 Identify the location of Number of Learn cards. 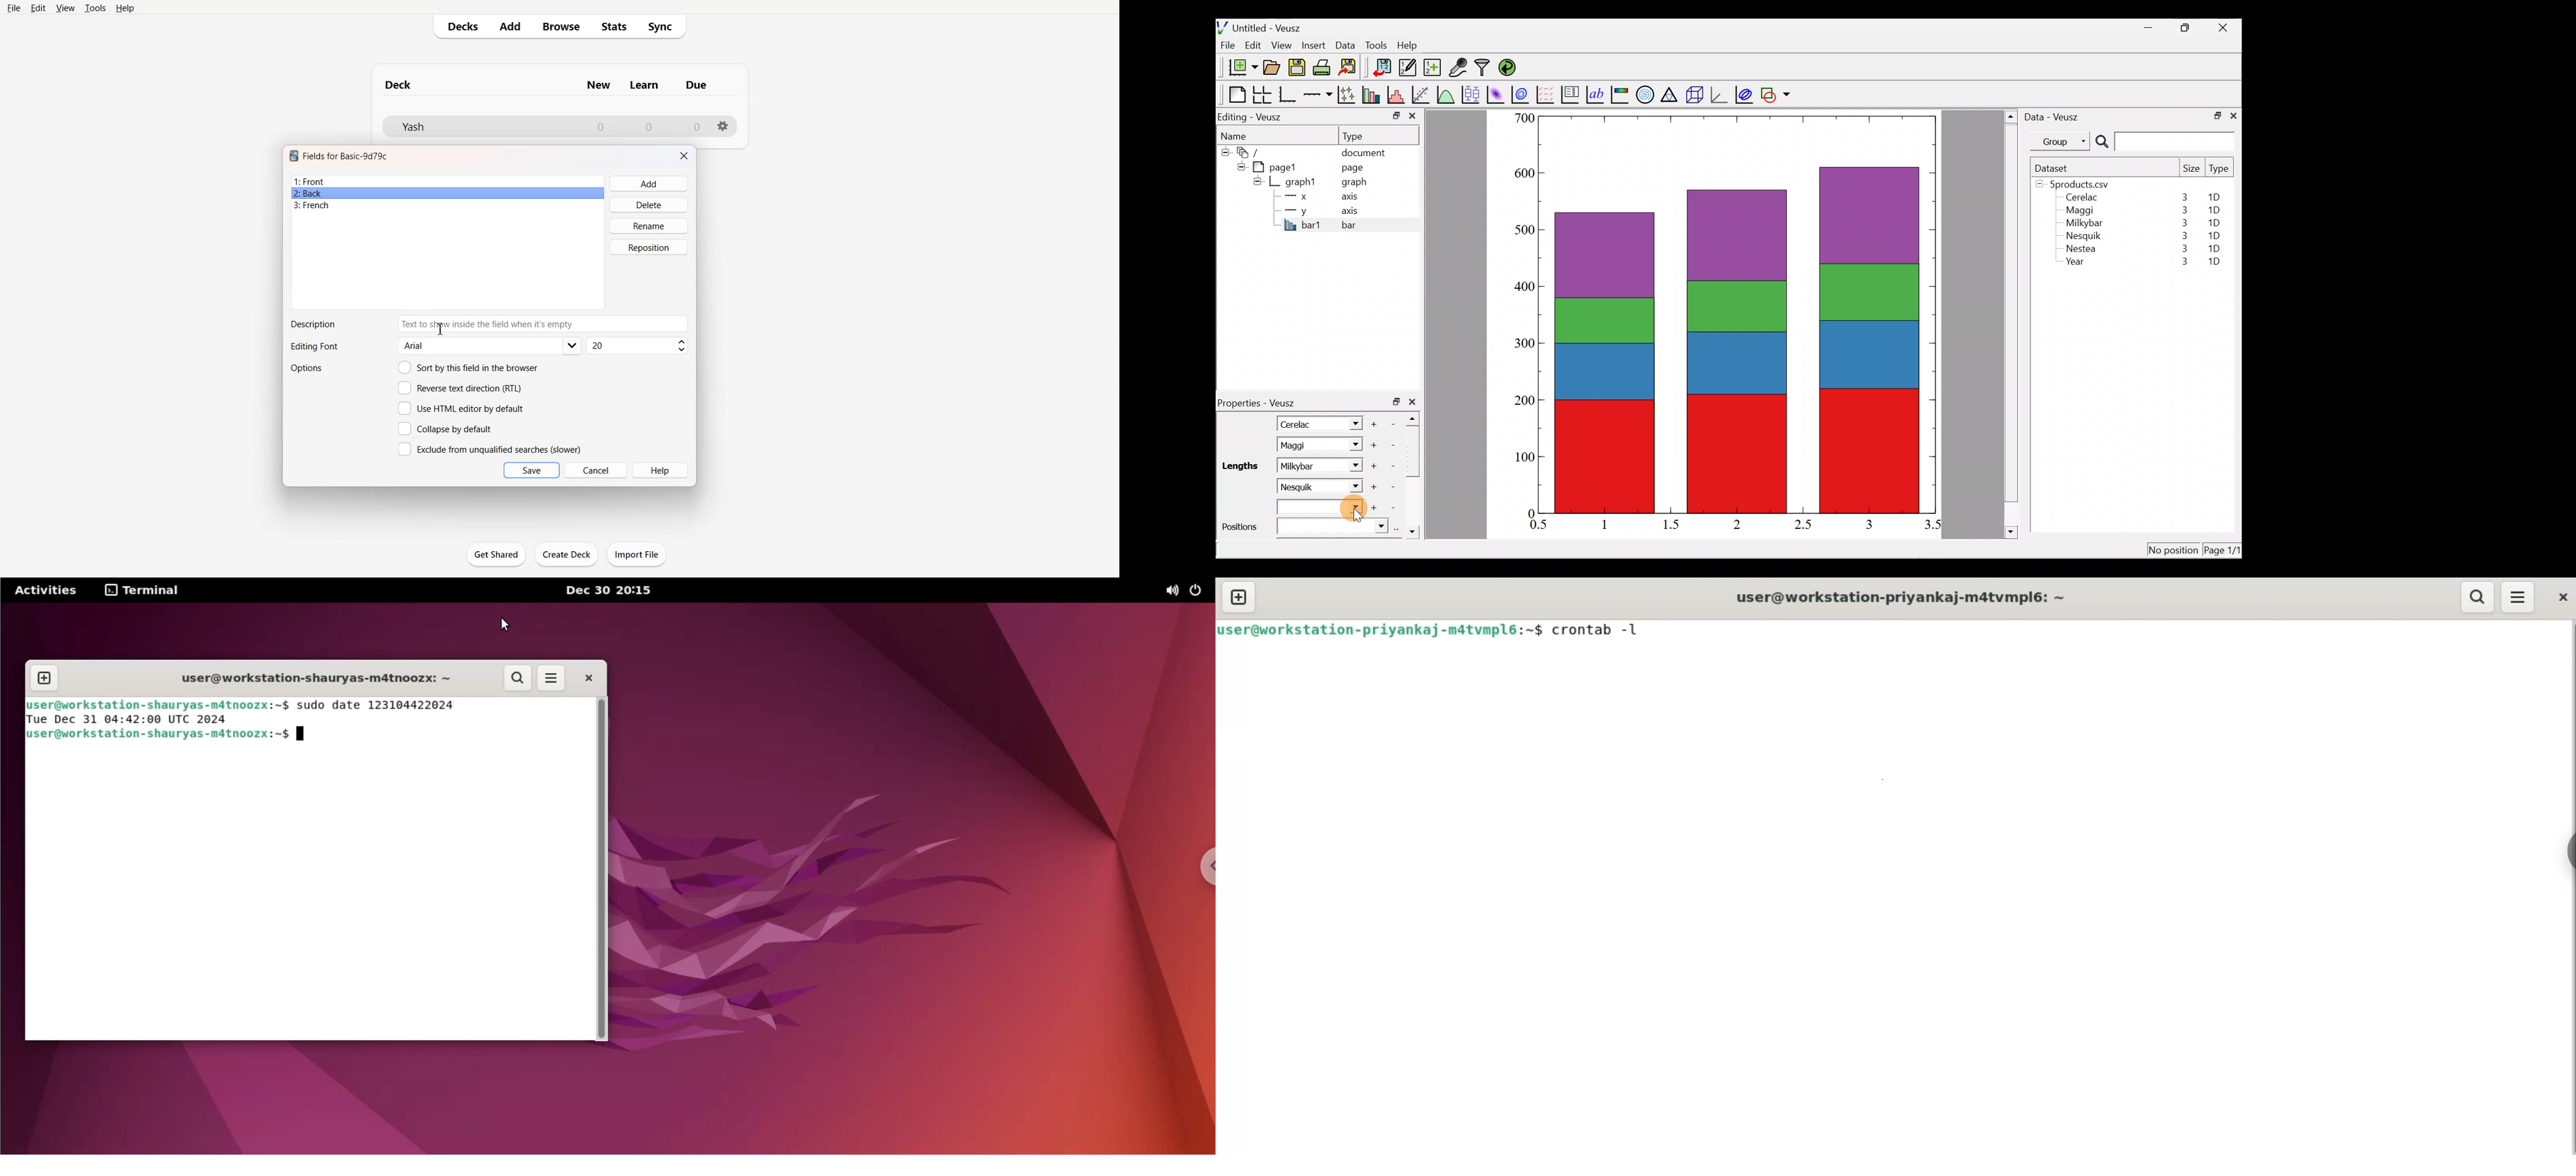
(649, 126).